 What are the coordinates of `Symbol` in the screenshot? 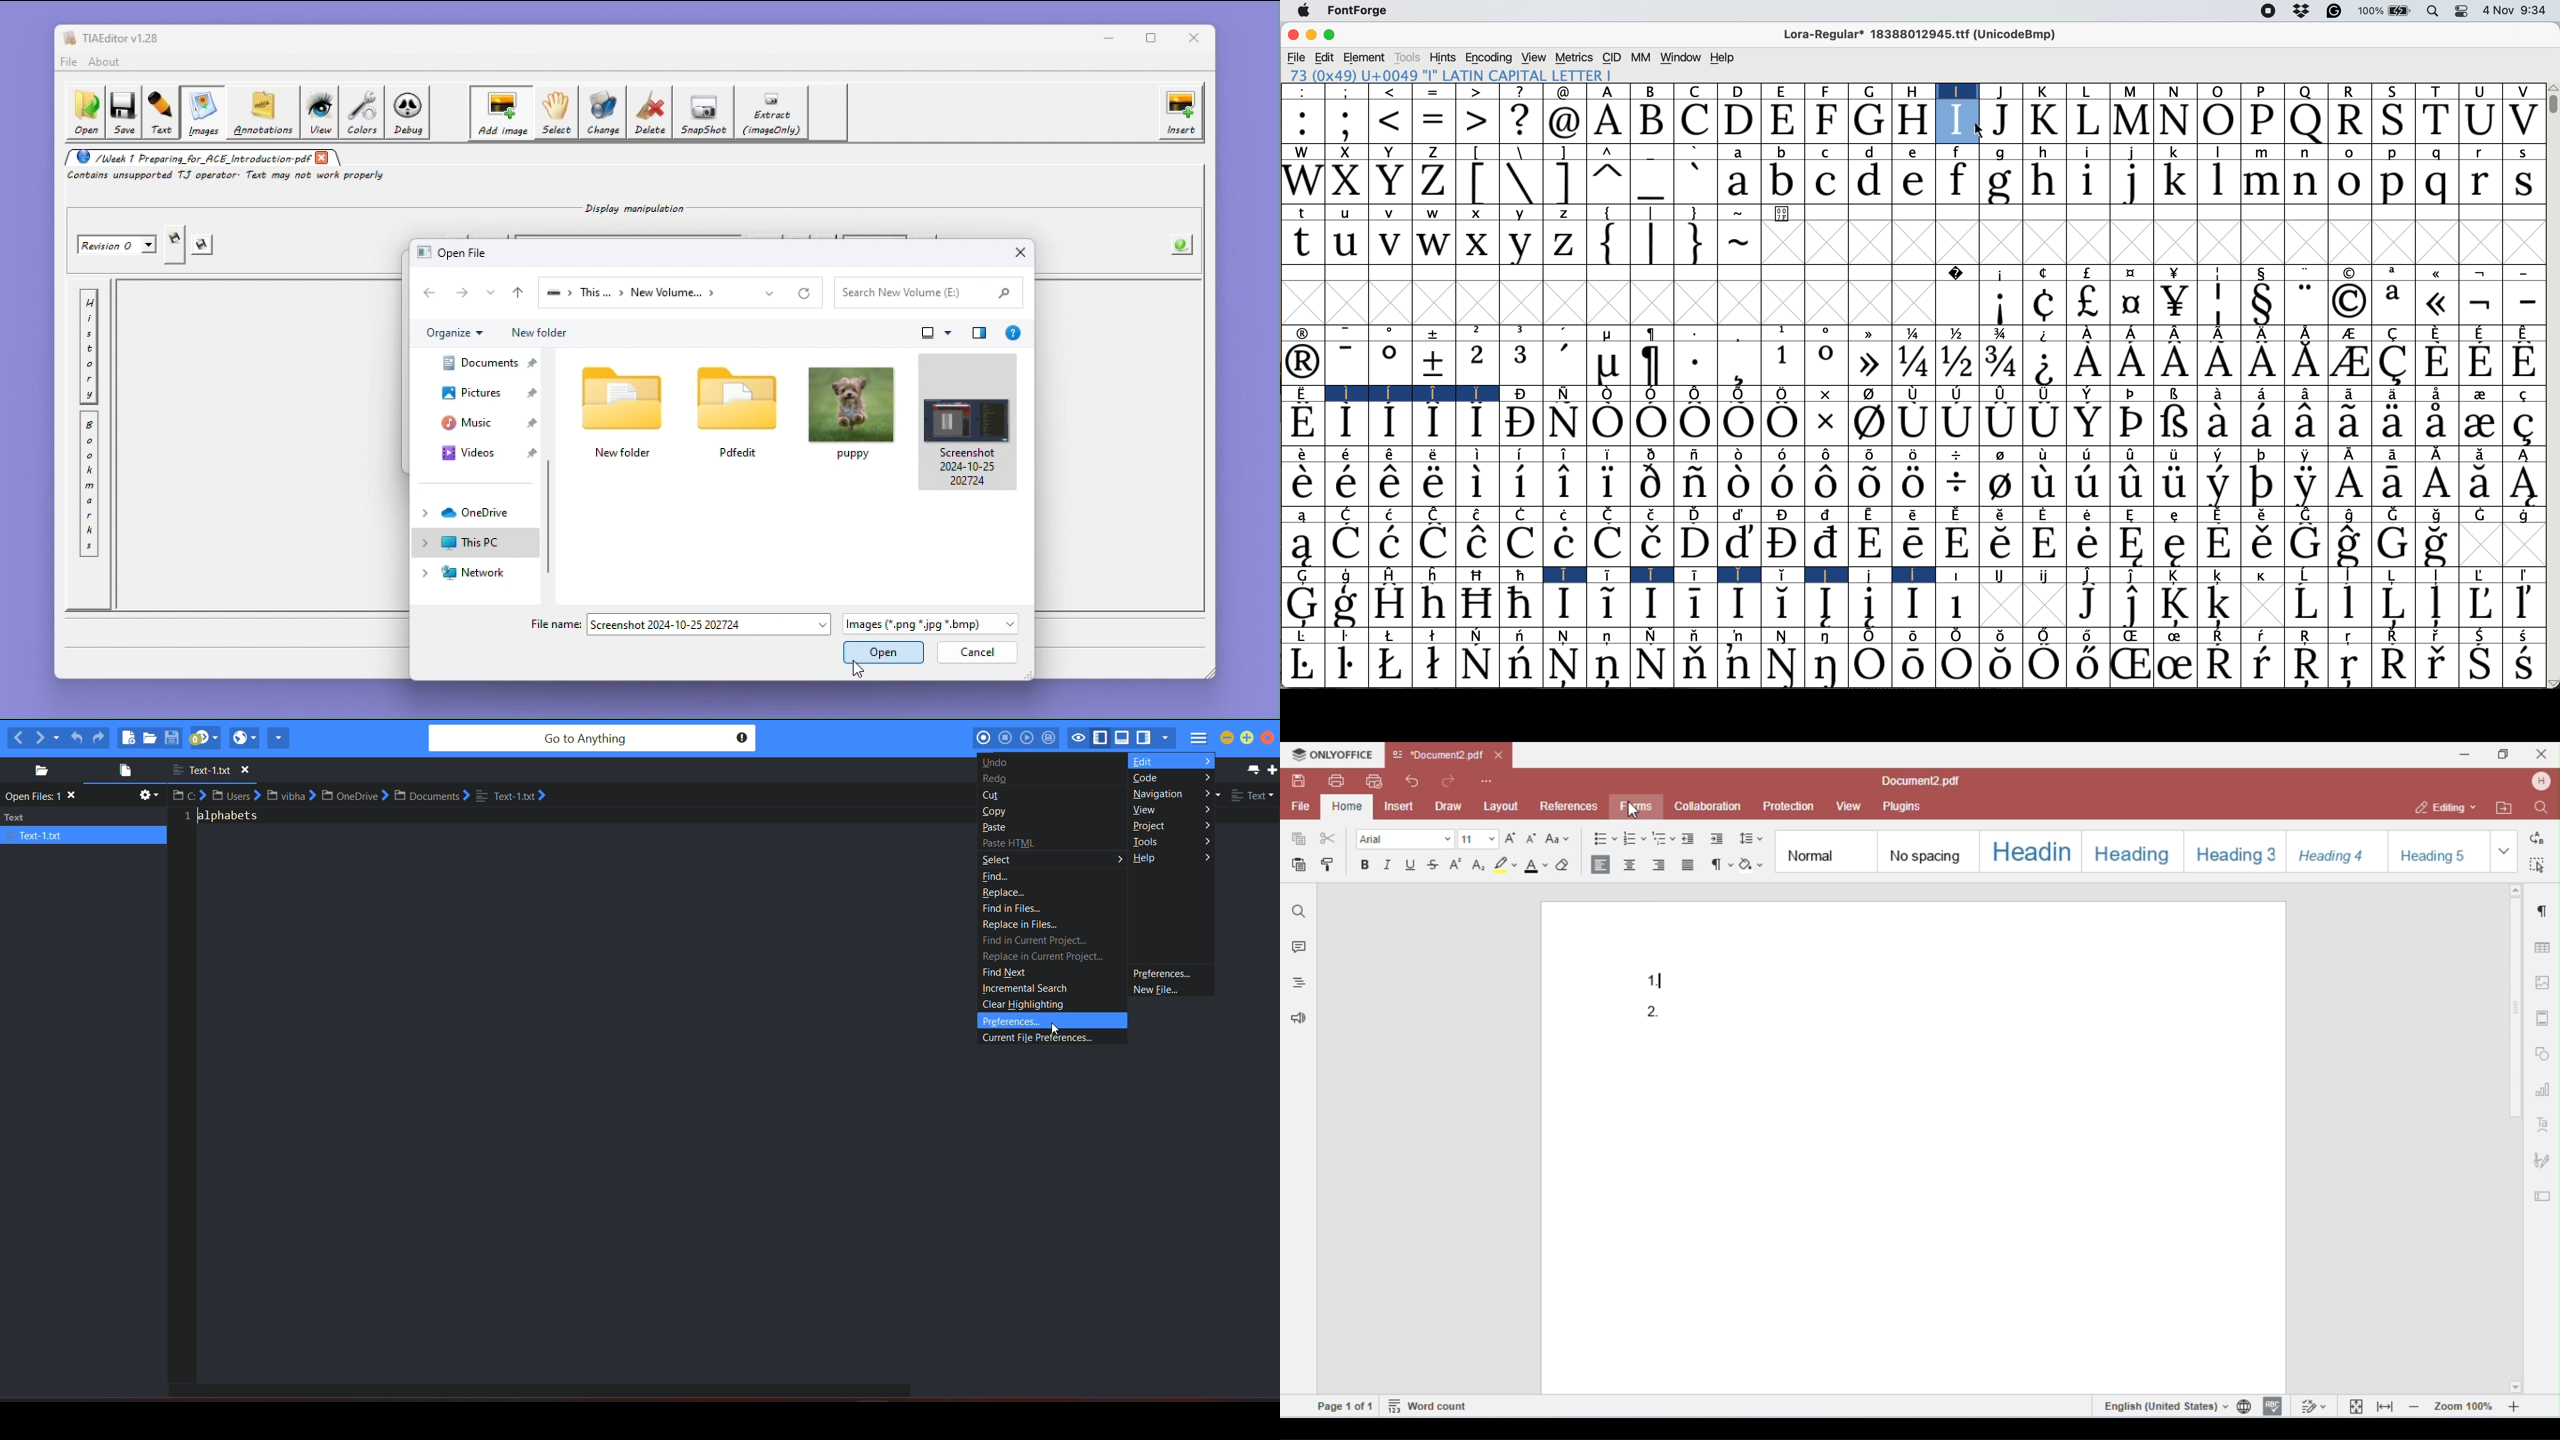 It's located at (2479, 604).